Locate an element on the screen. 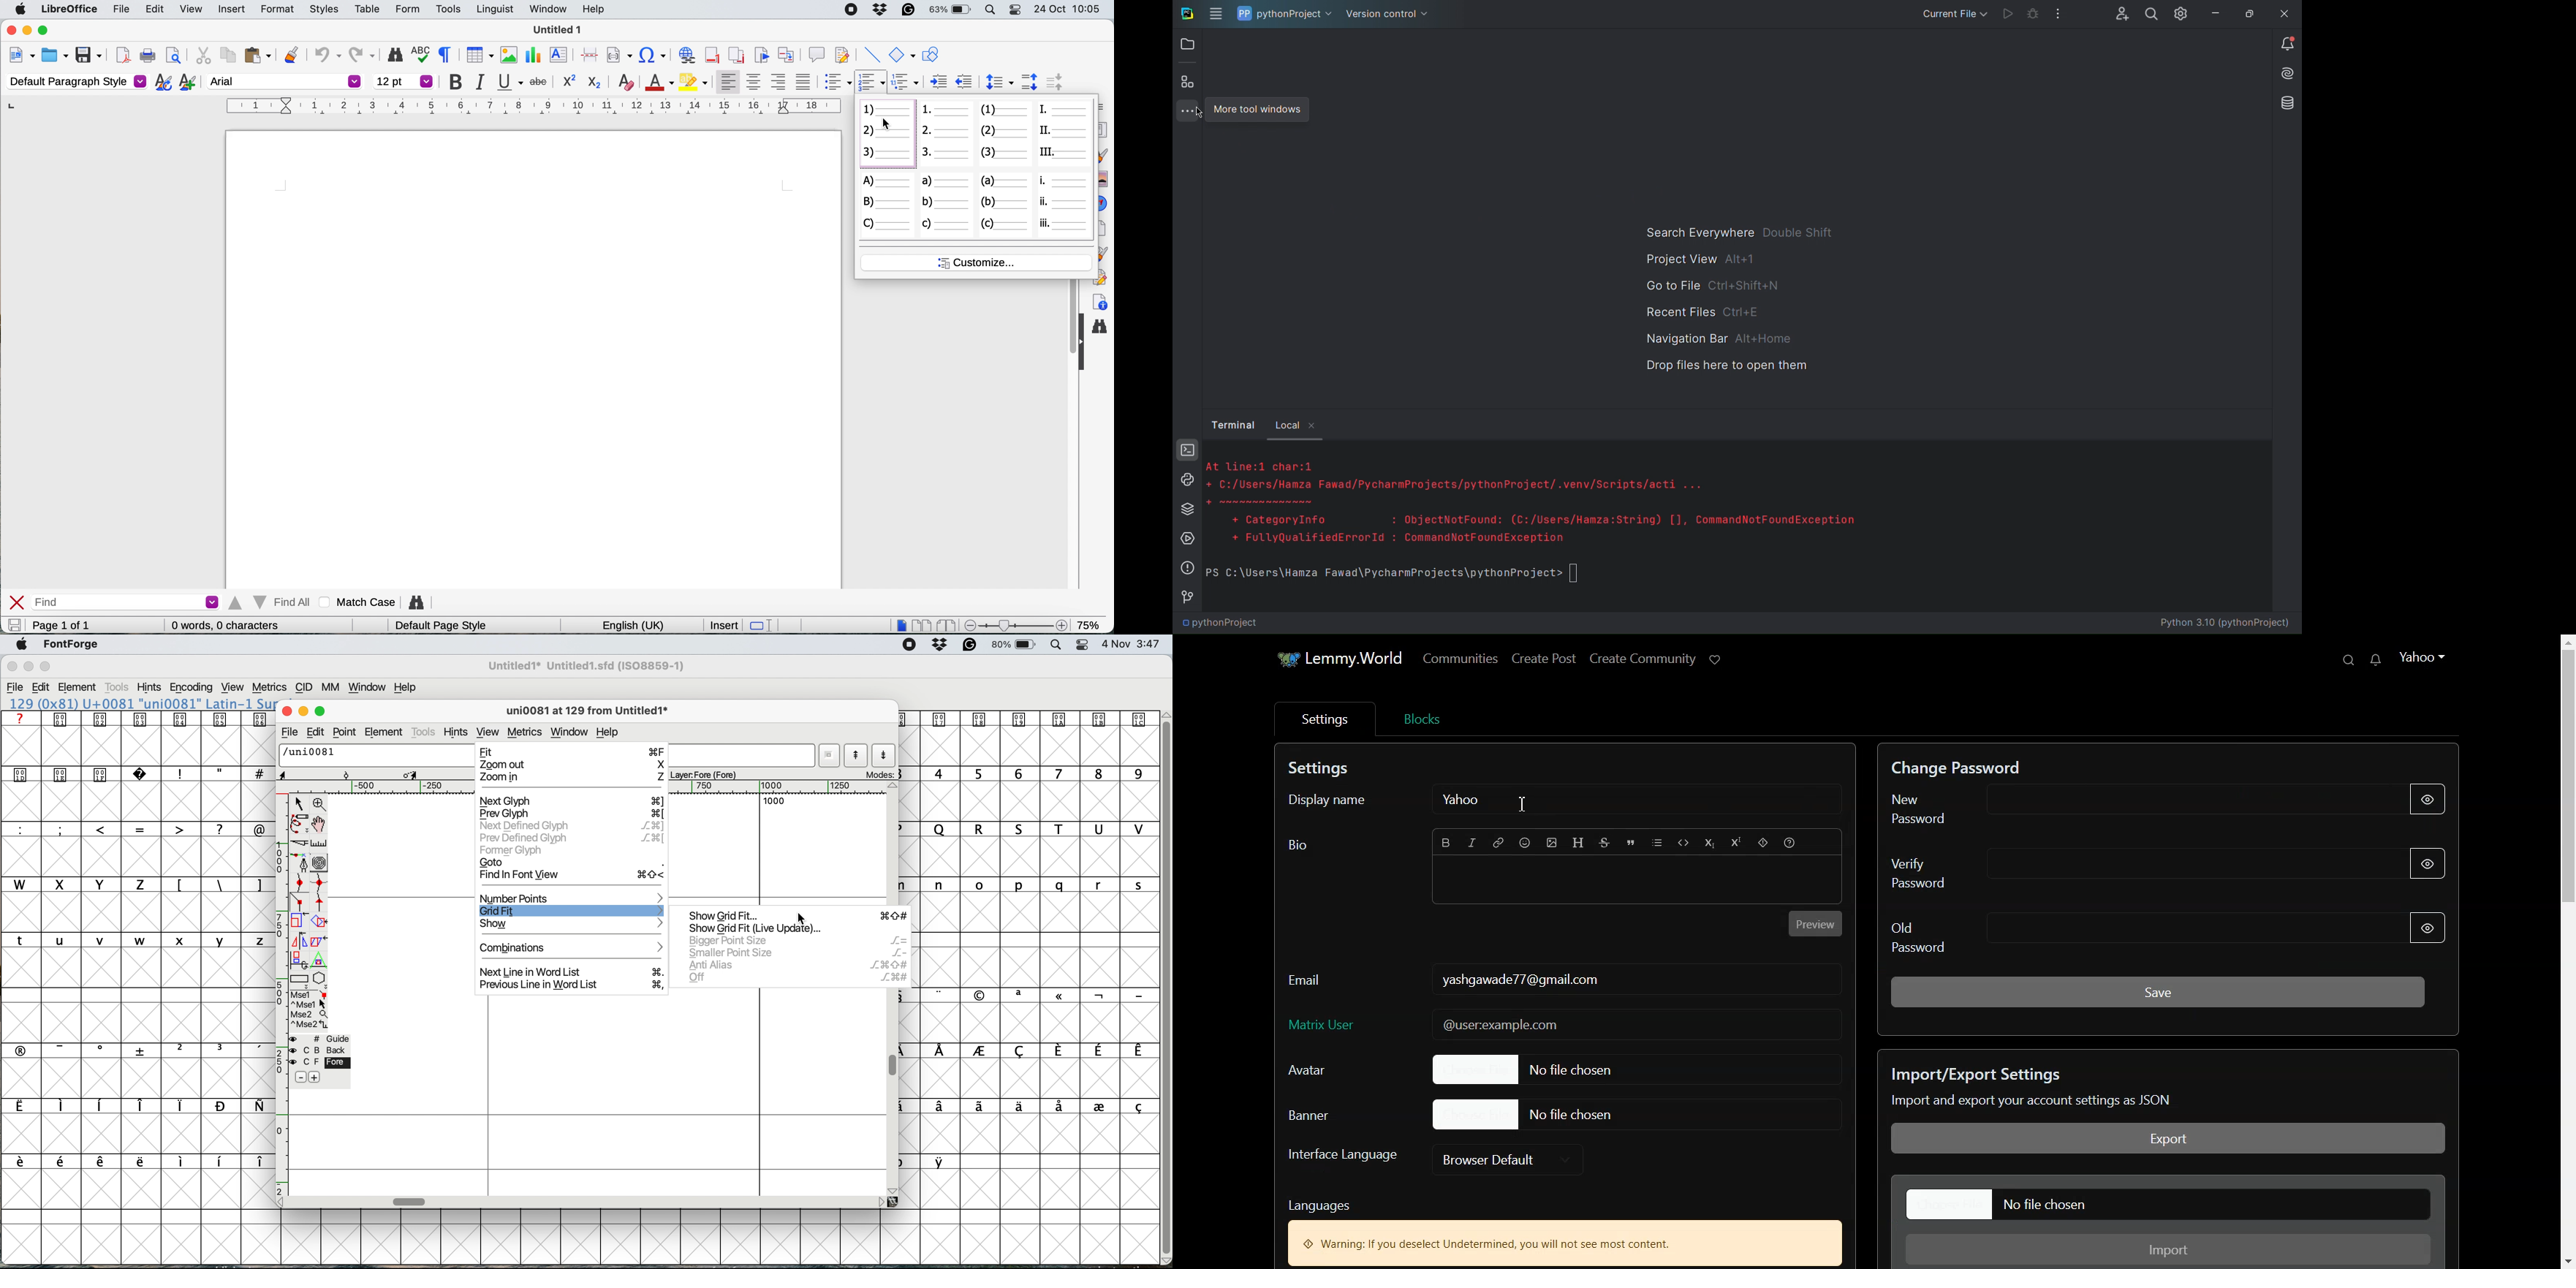 Image resolution: width=2576 pixels, height=1288 pixels. goto is located at coordinates (572, 862).